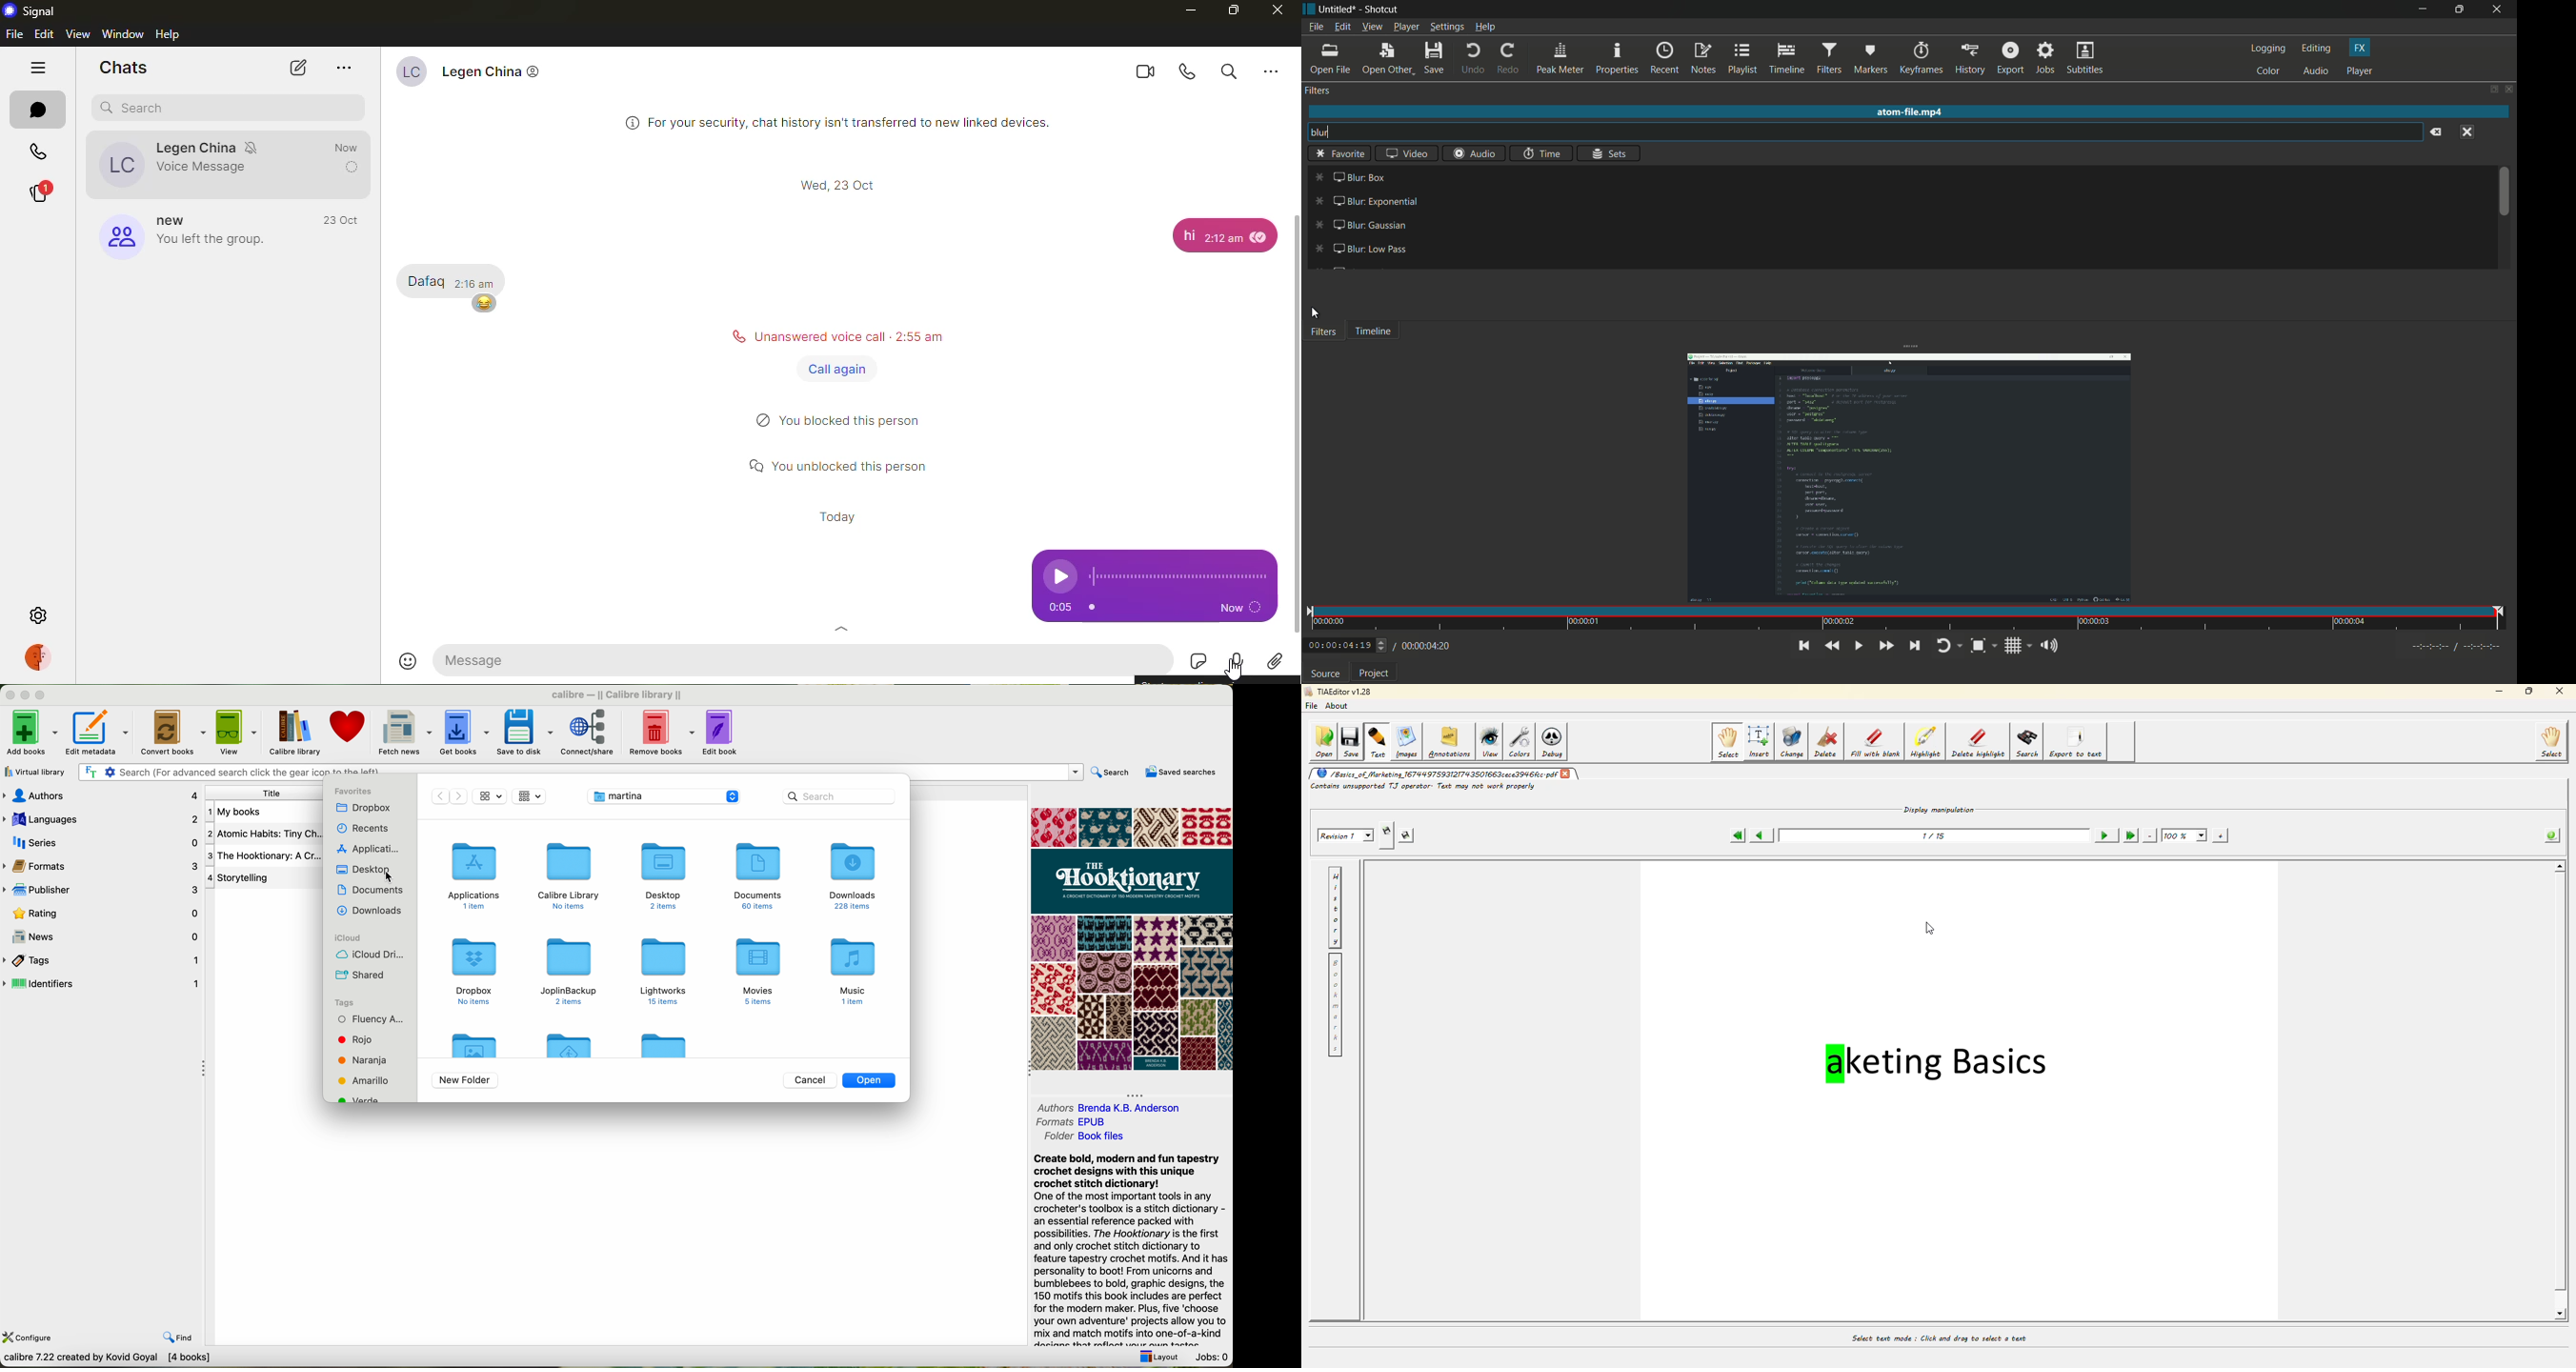 The height and width of the screenshot is (1372, 2576). What do you see at coordinates (473, 1044) in the screenshot?
I see `folder` at bounding box center [473, 1044].